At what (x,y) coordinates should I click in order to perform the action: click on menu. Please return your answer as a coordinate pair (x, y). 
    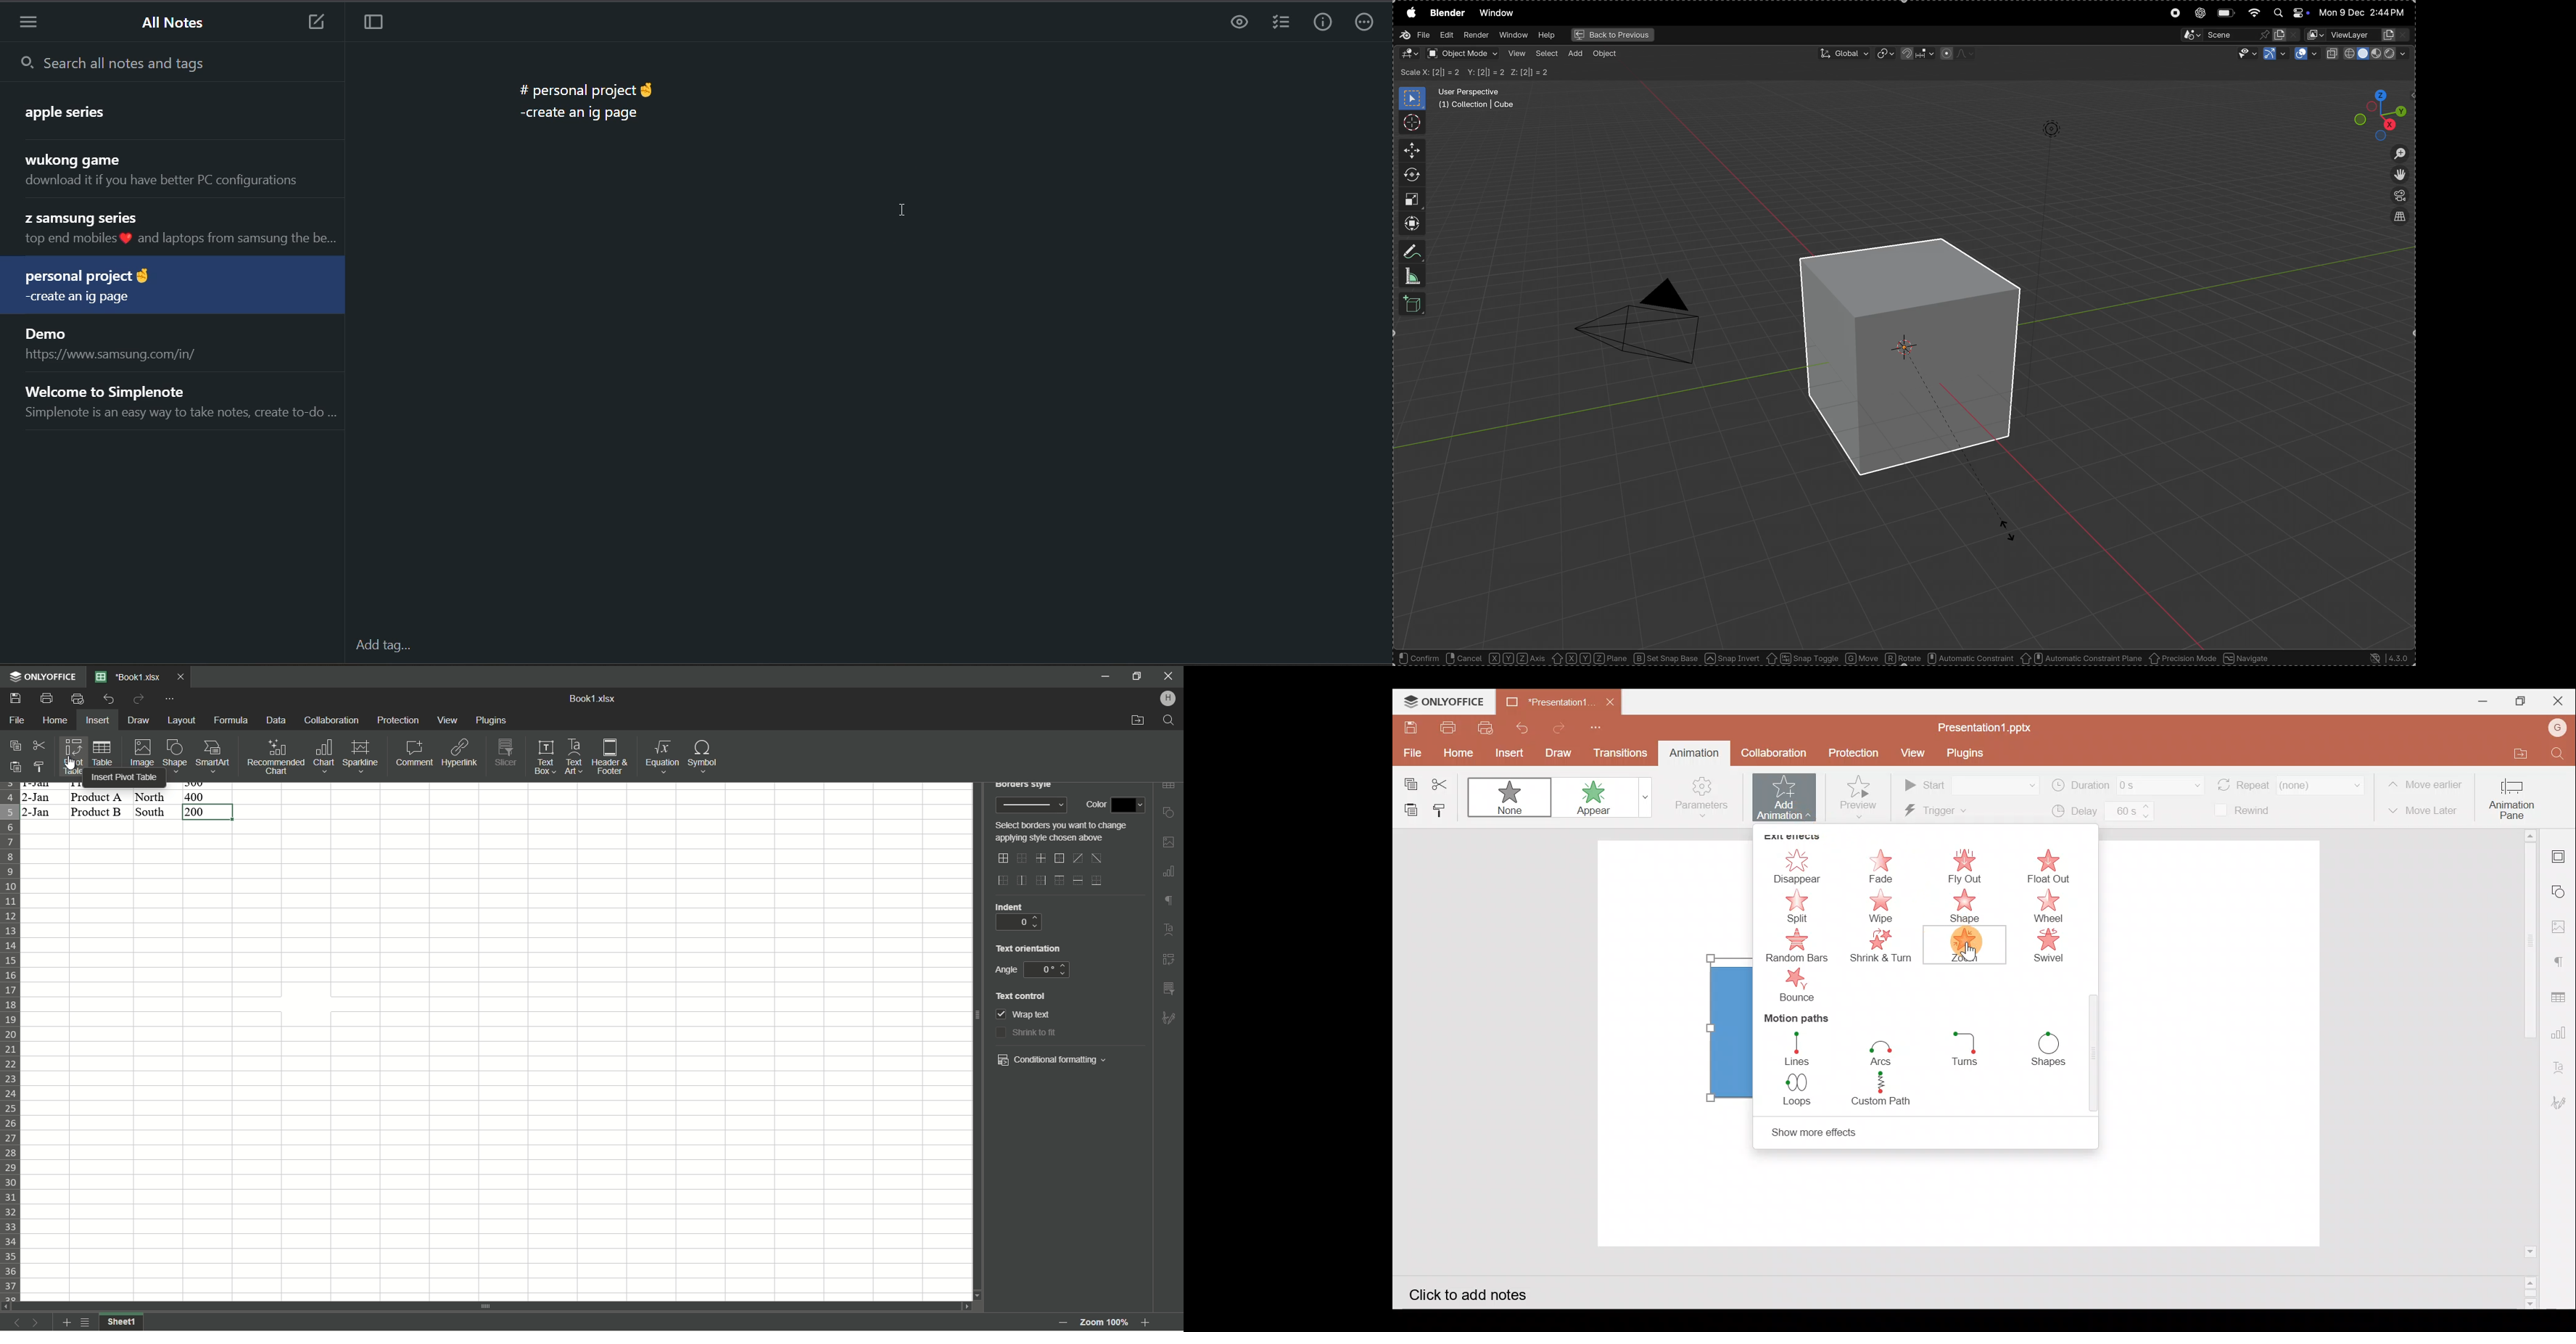
    Looking at the image, I should click on (31, 26).